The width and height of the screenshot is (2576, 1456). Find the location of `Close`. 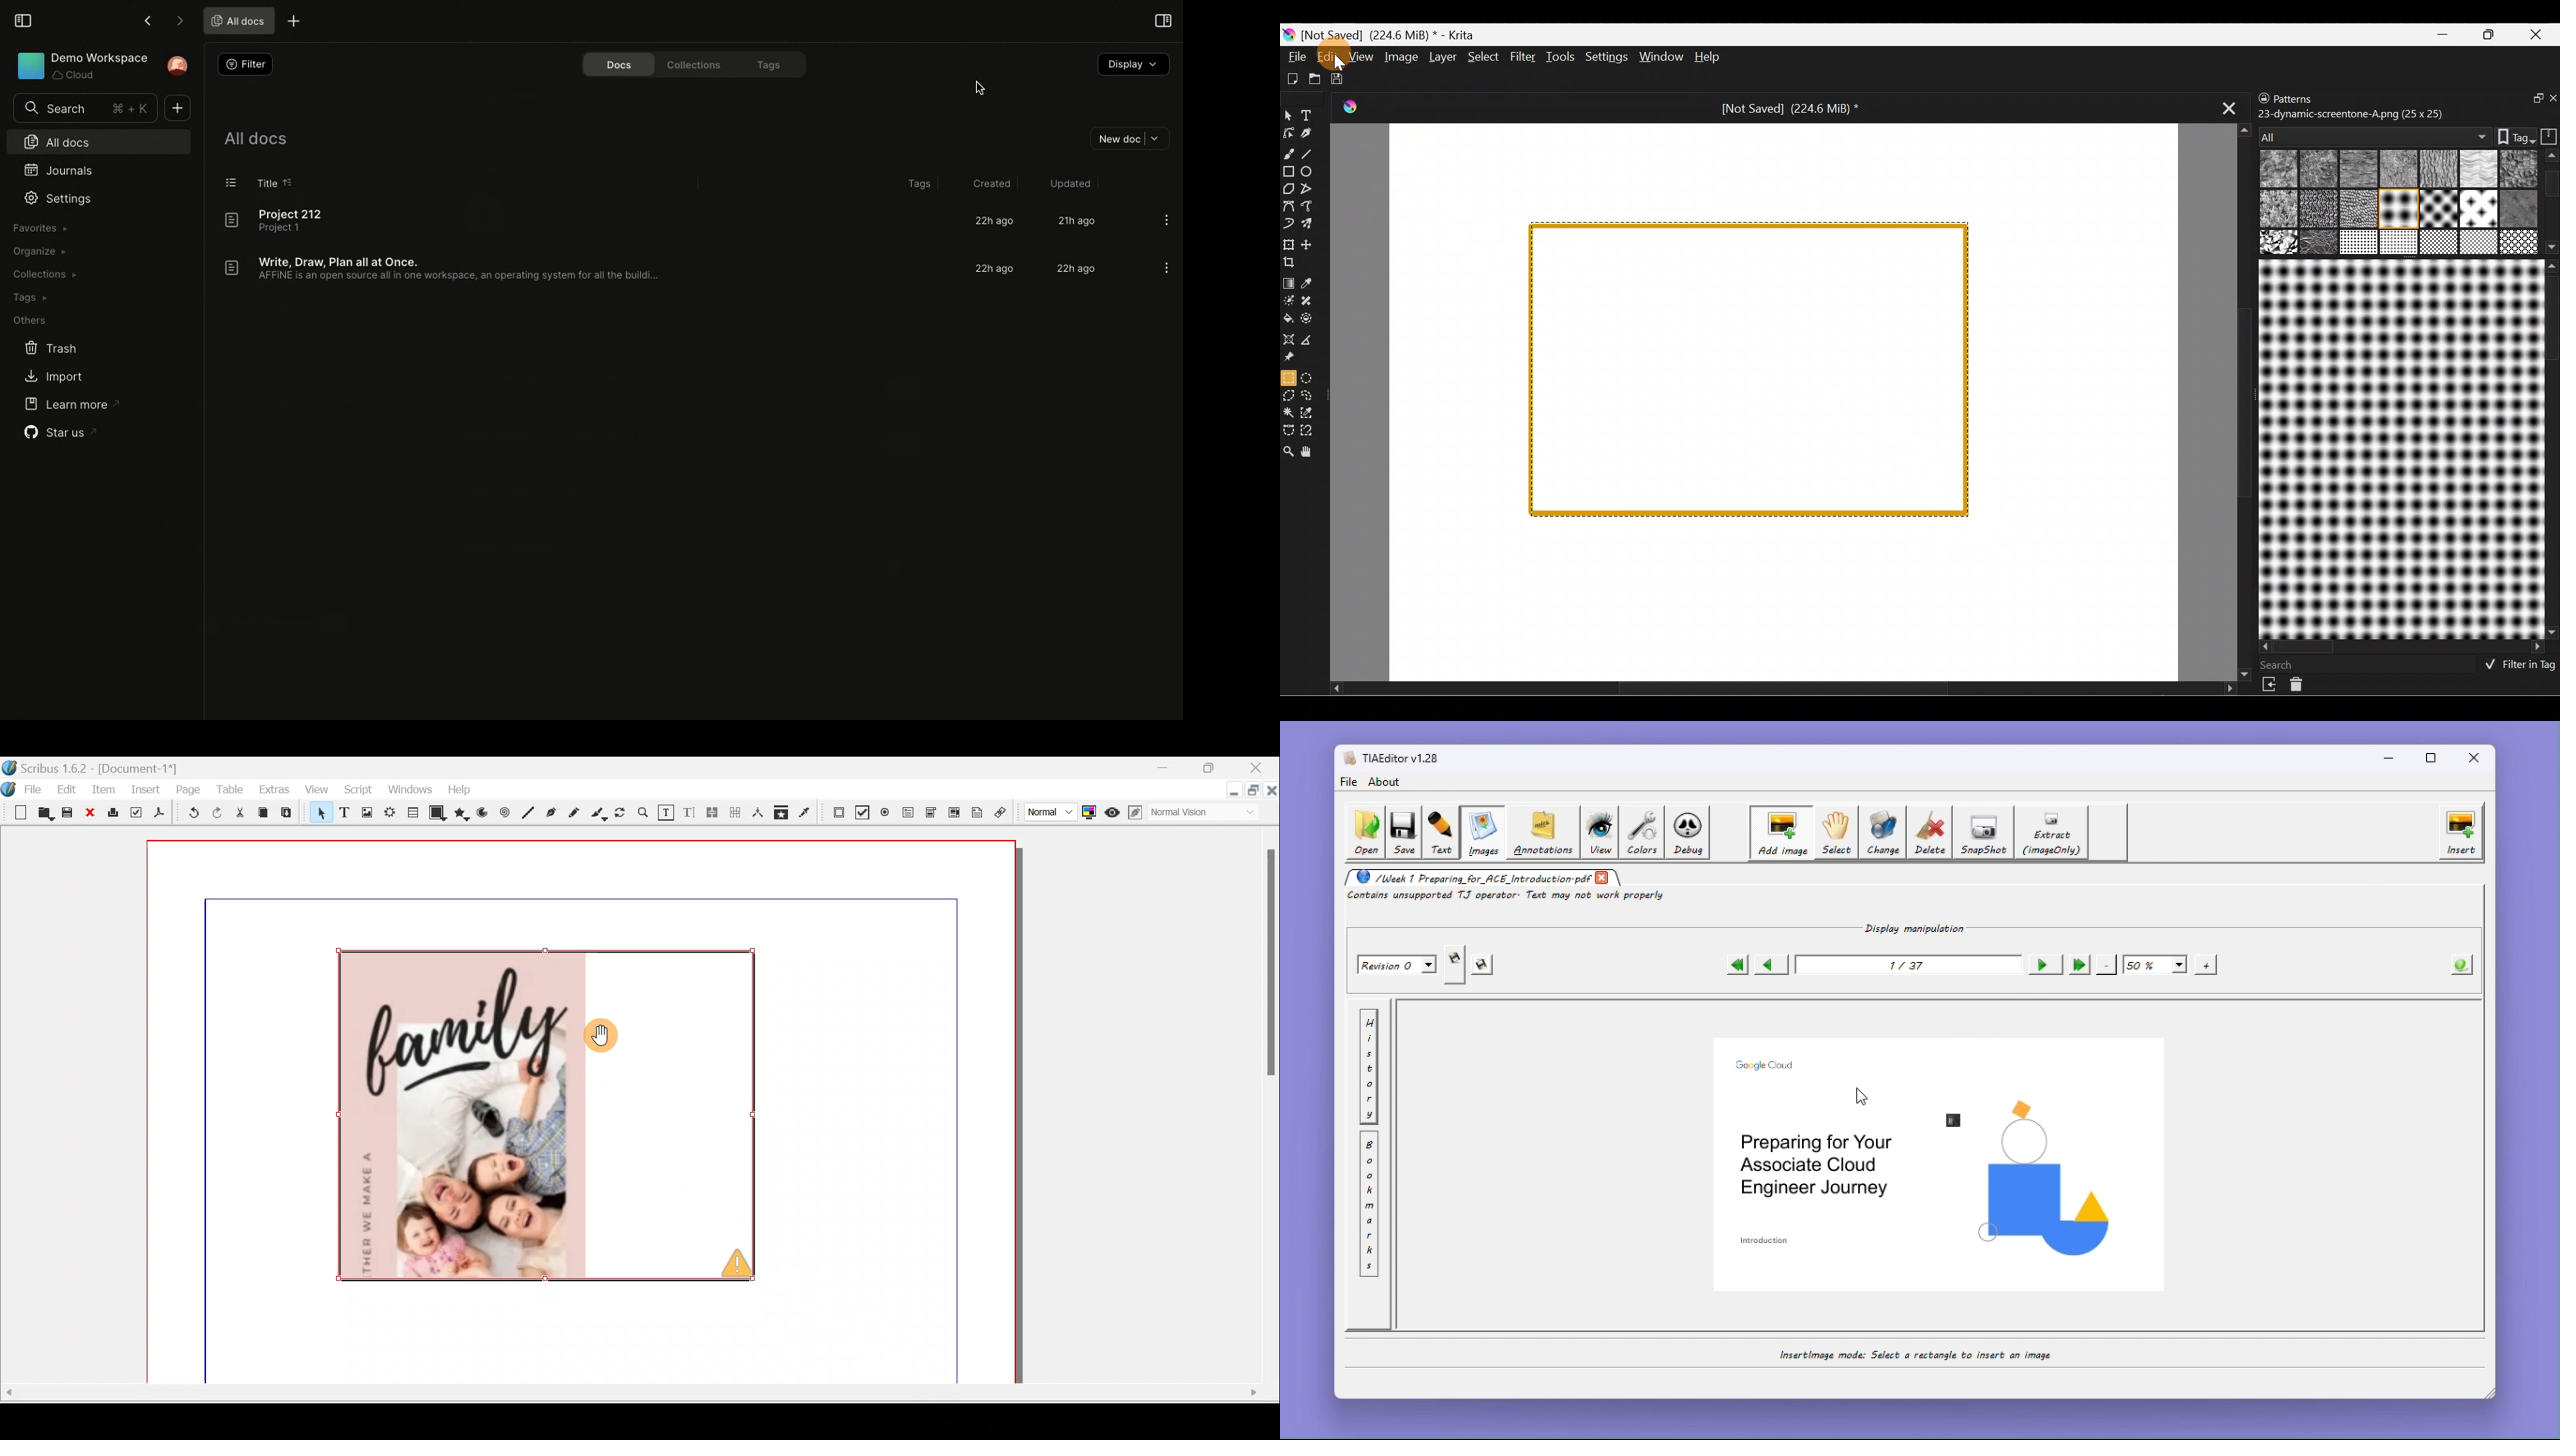

Close is located at coordinates (1257, 769).